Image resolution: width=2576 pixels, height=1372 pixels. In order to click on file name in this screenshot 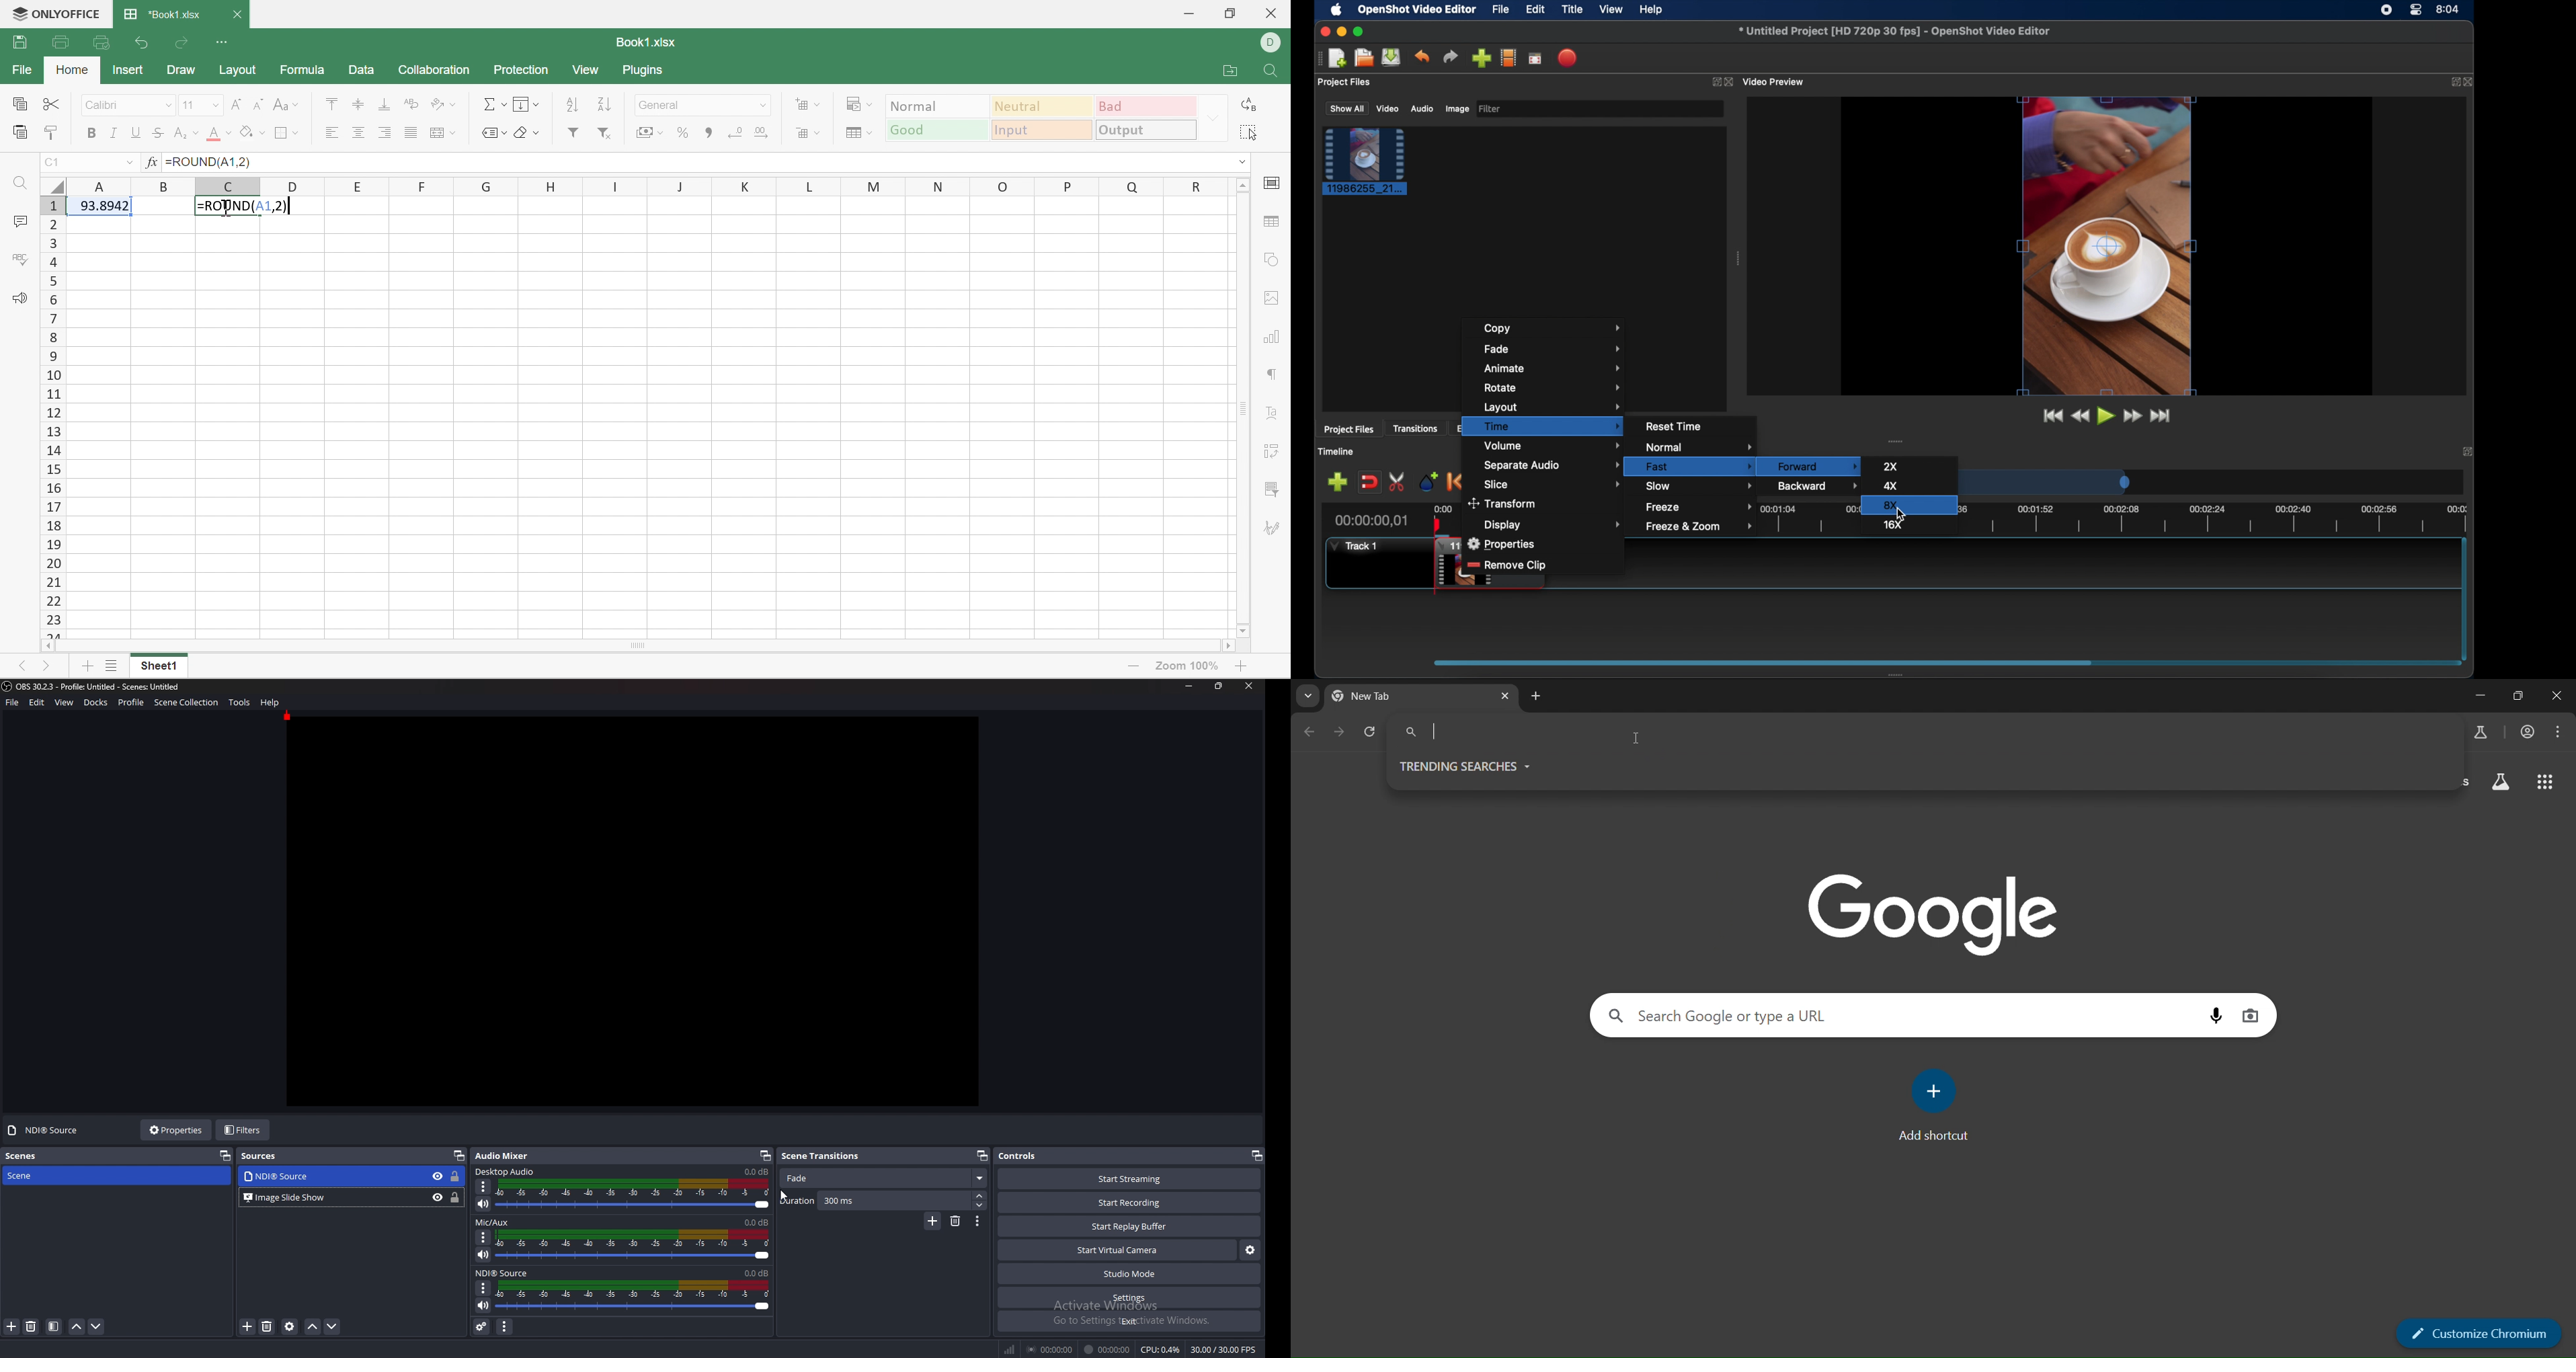, I will do `click(1894, 30)`.